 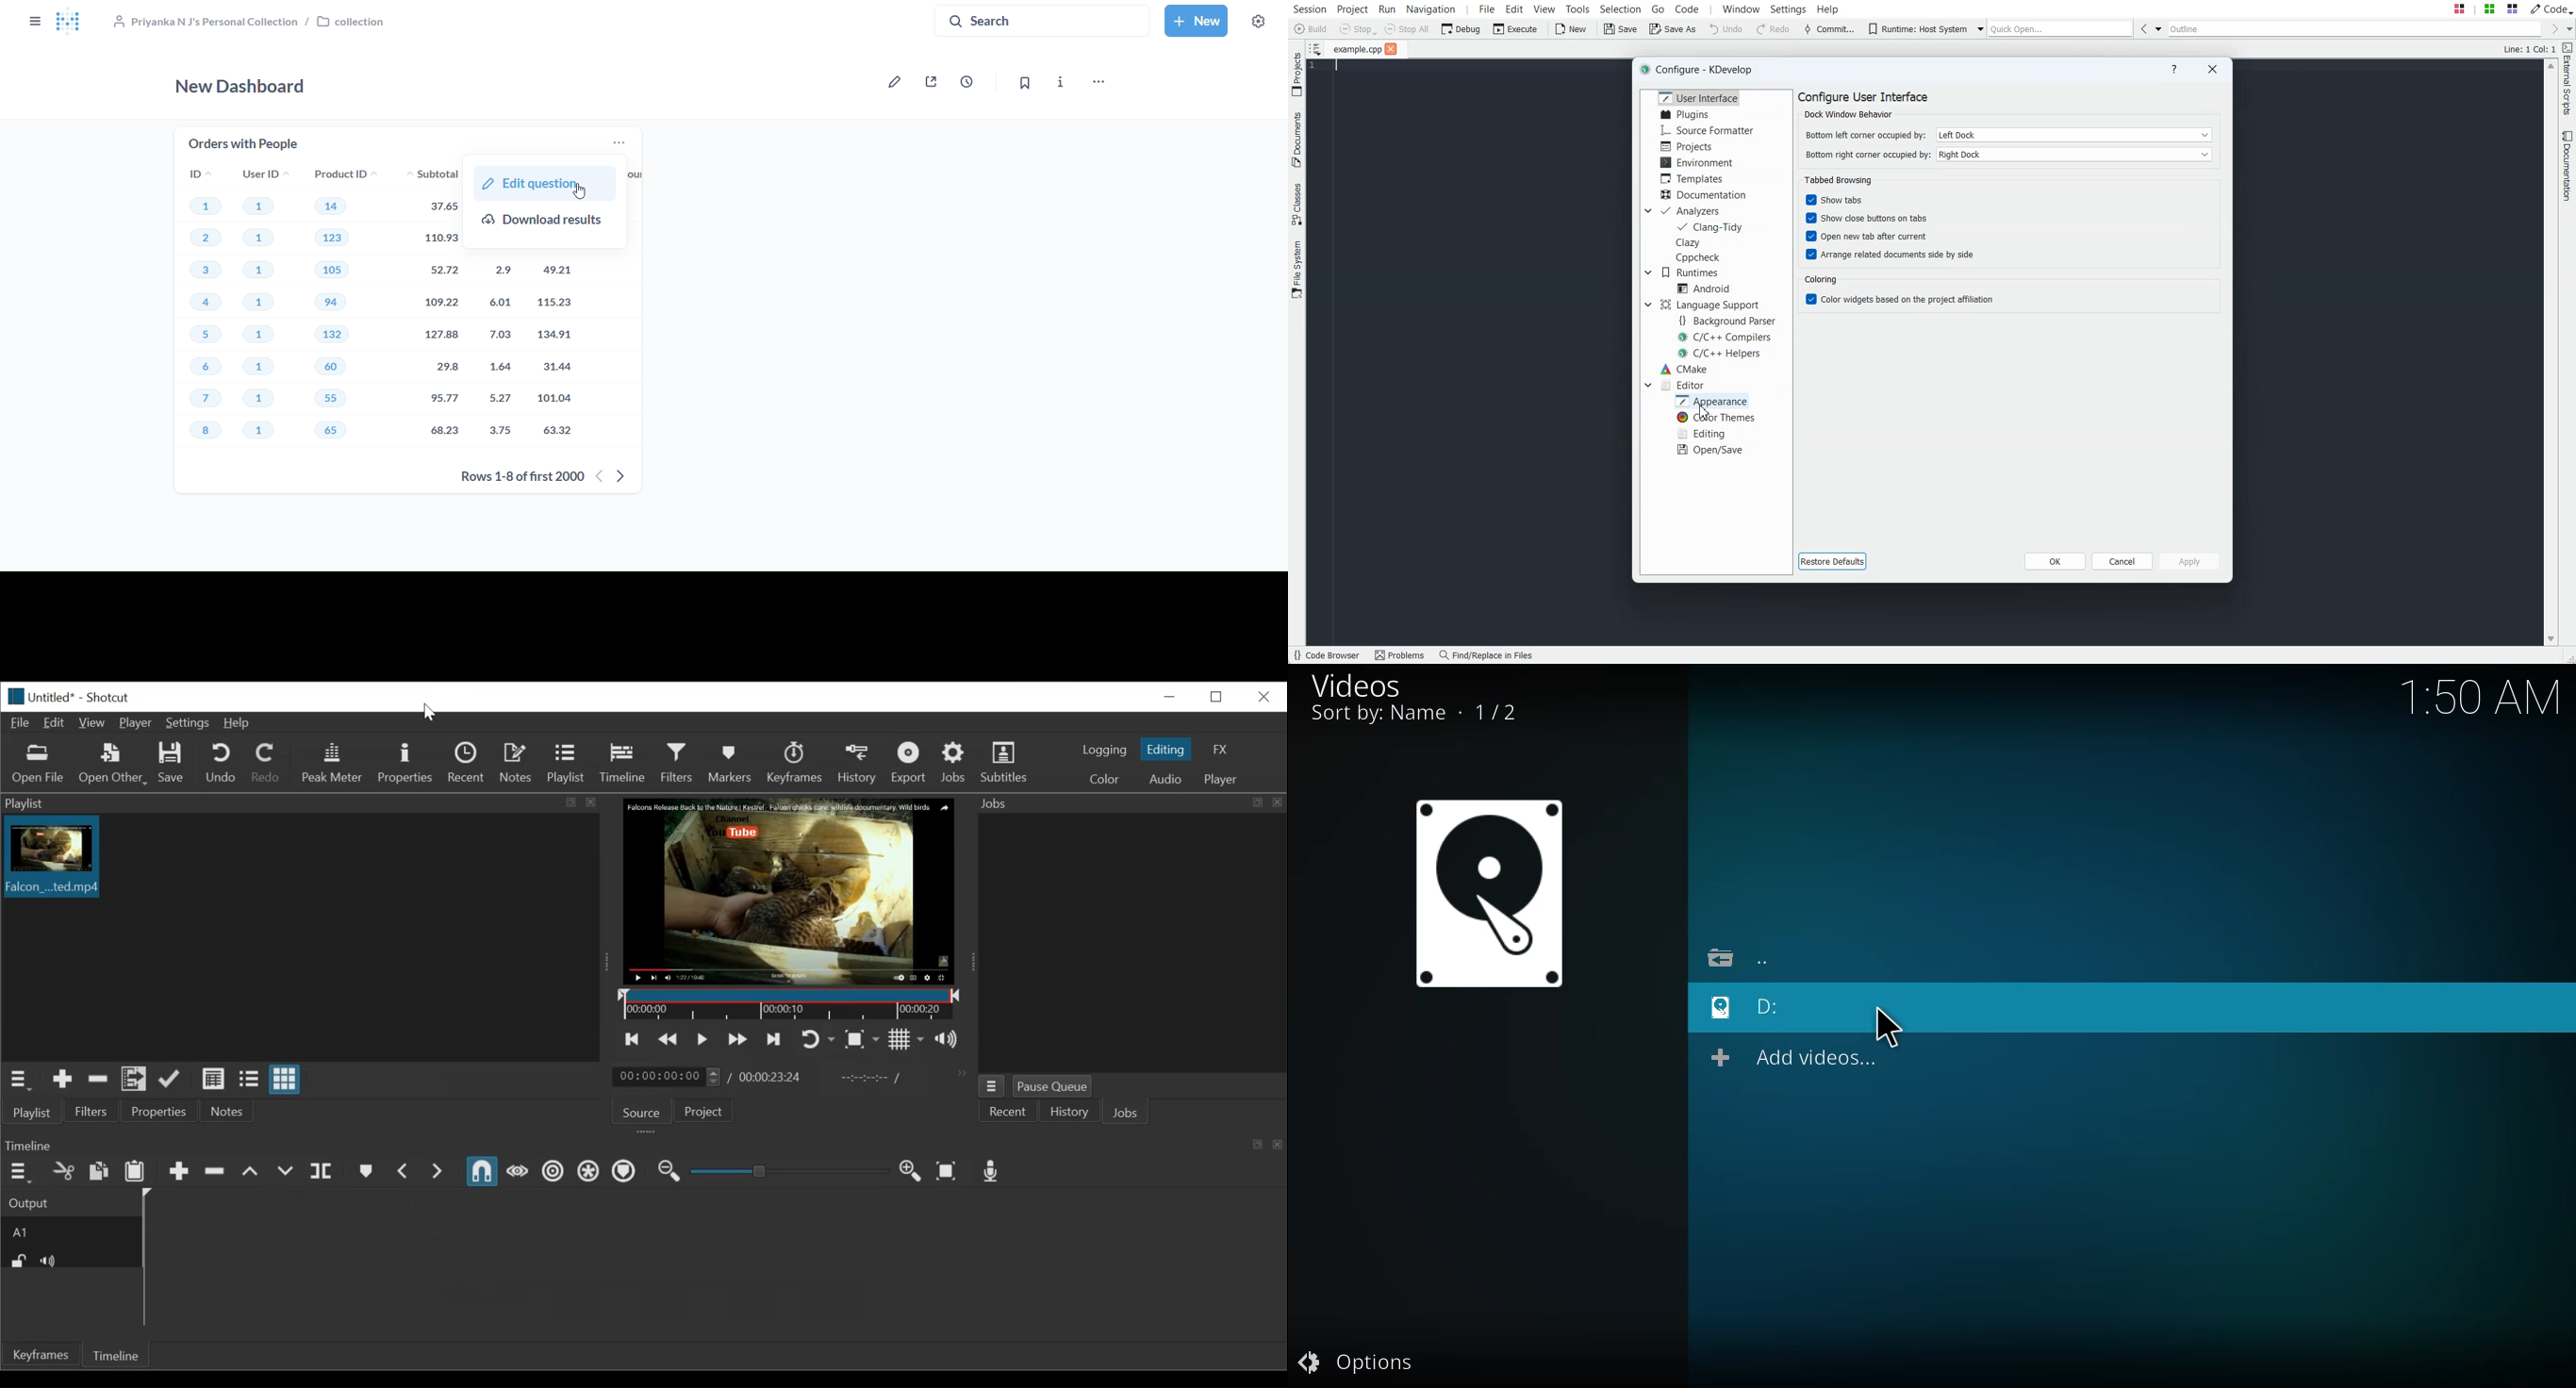 What do you see at coordinates (642, 1143) in the screenshot?
I see `Timeline Panel` at bounding box center [642, 1143].